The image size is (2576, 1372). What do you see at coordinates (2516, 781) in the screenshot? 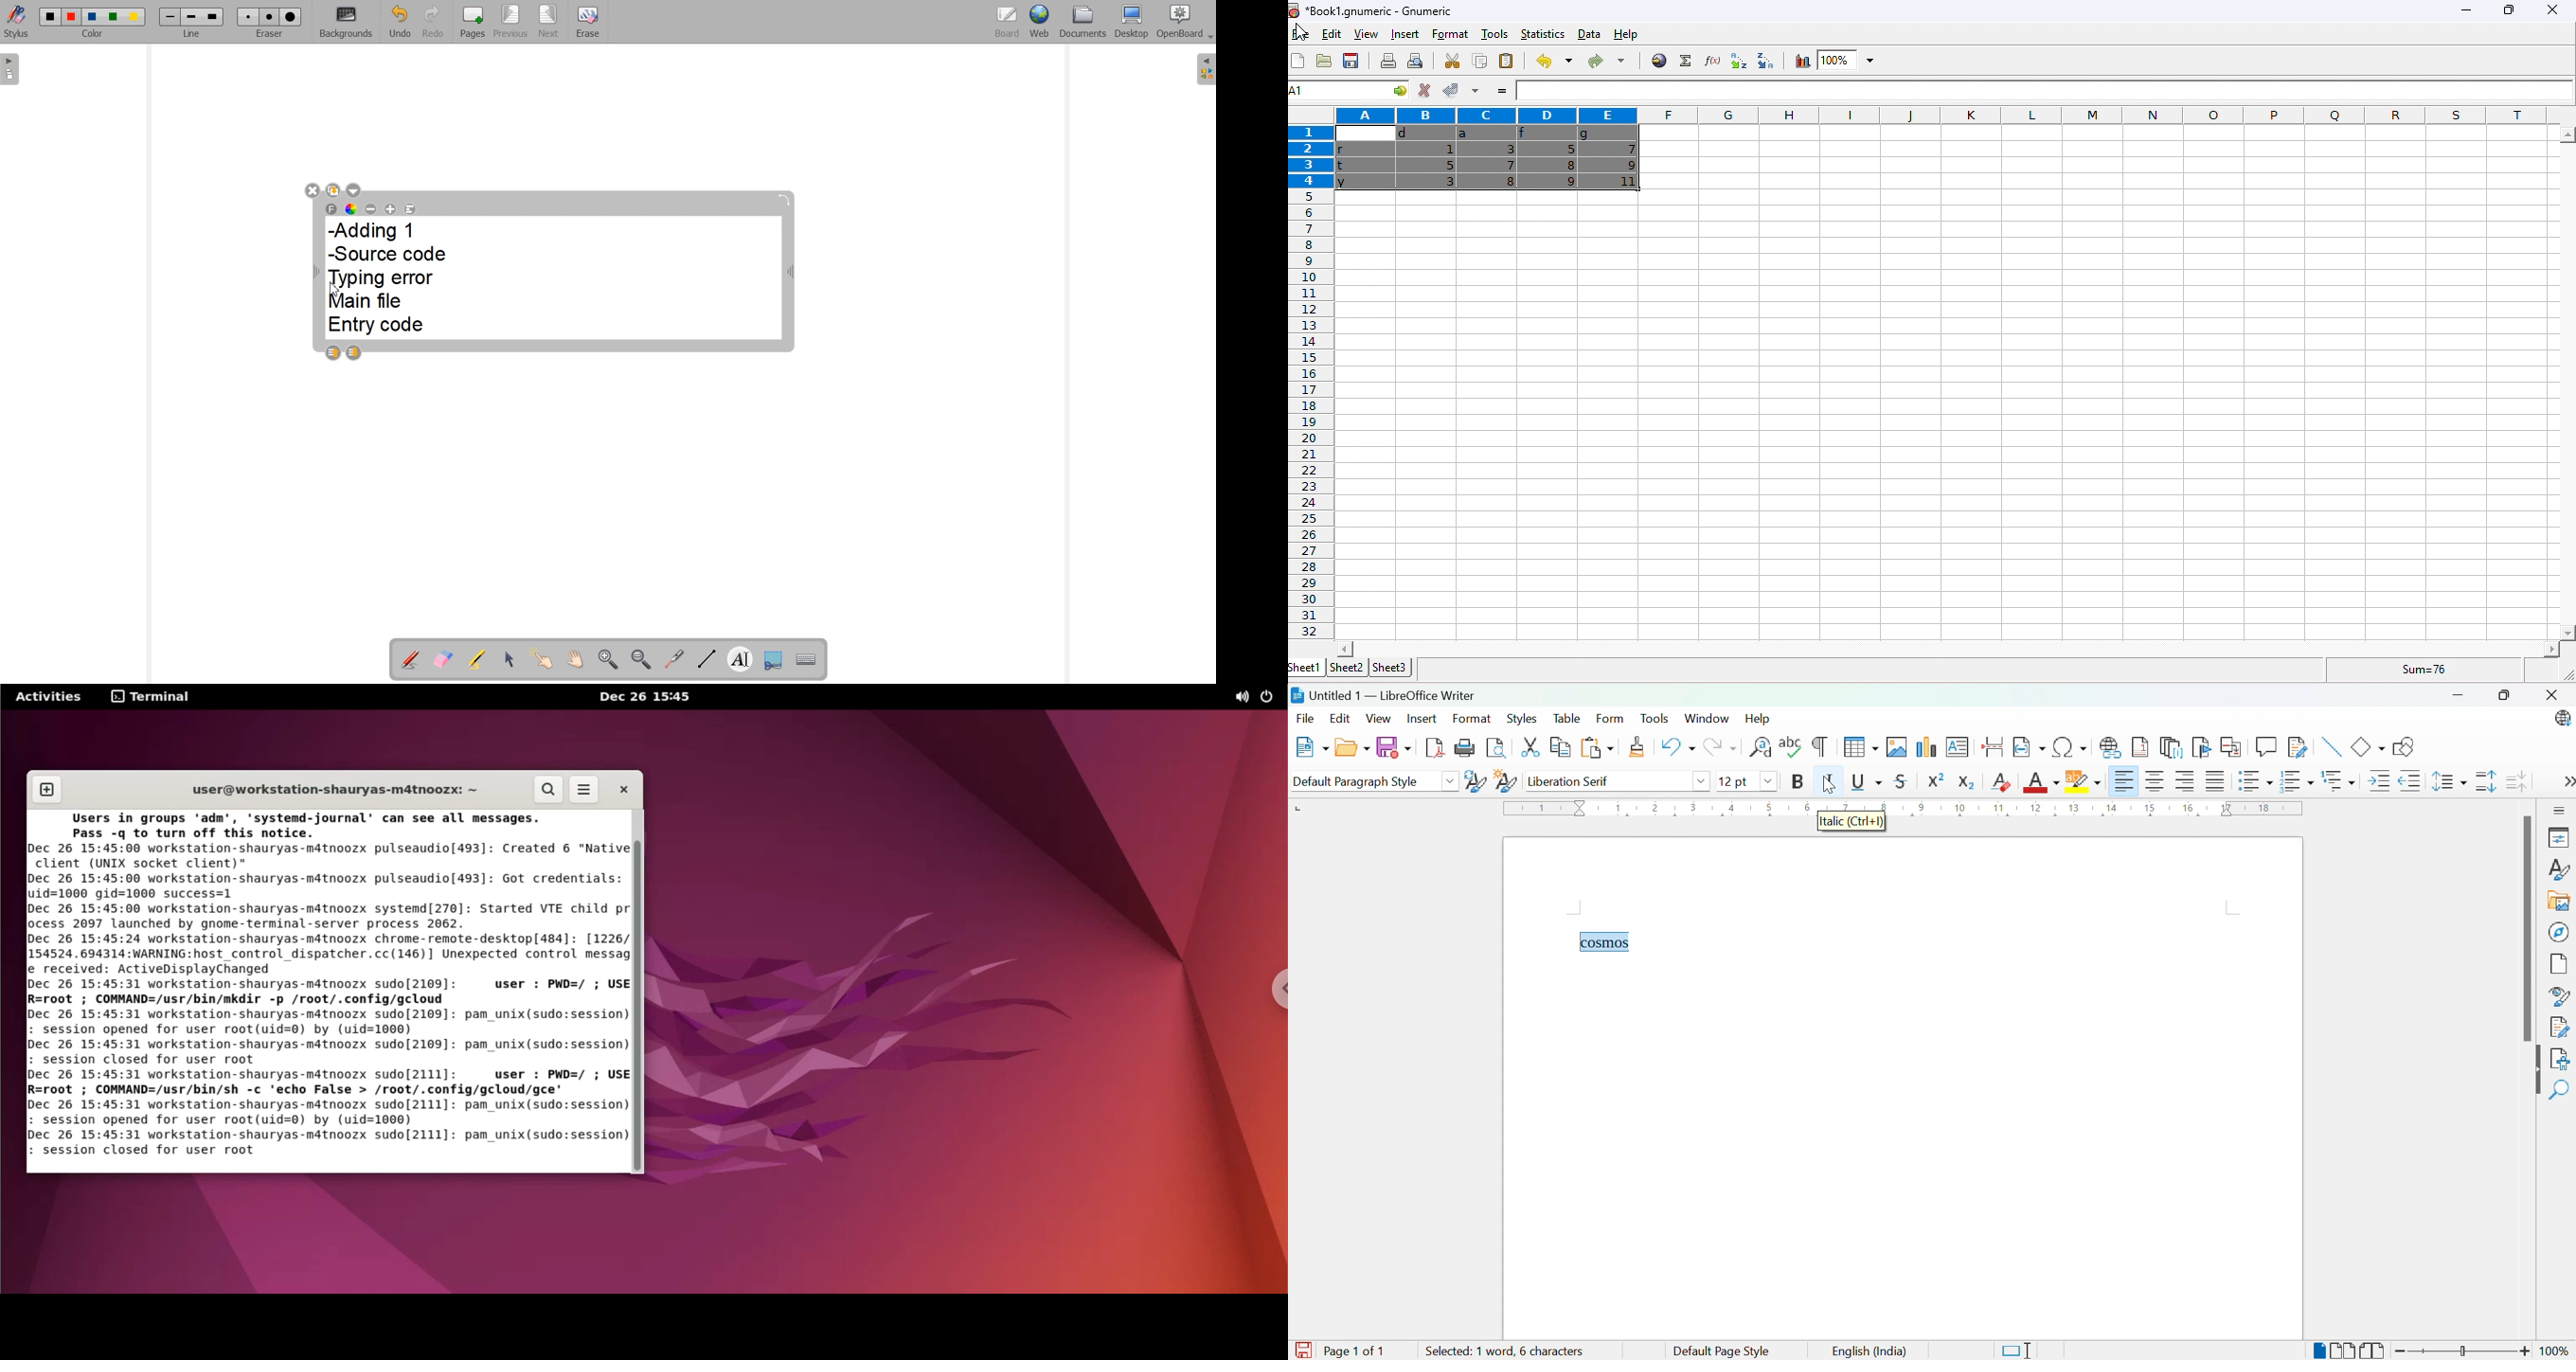
I see `Decrease paragraph spacing` at bounding box center [2516, 781].